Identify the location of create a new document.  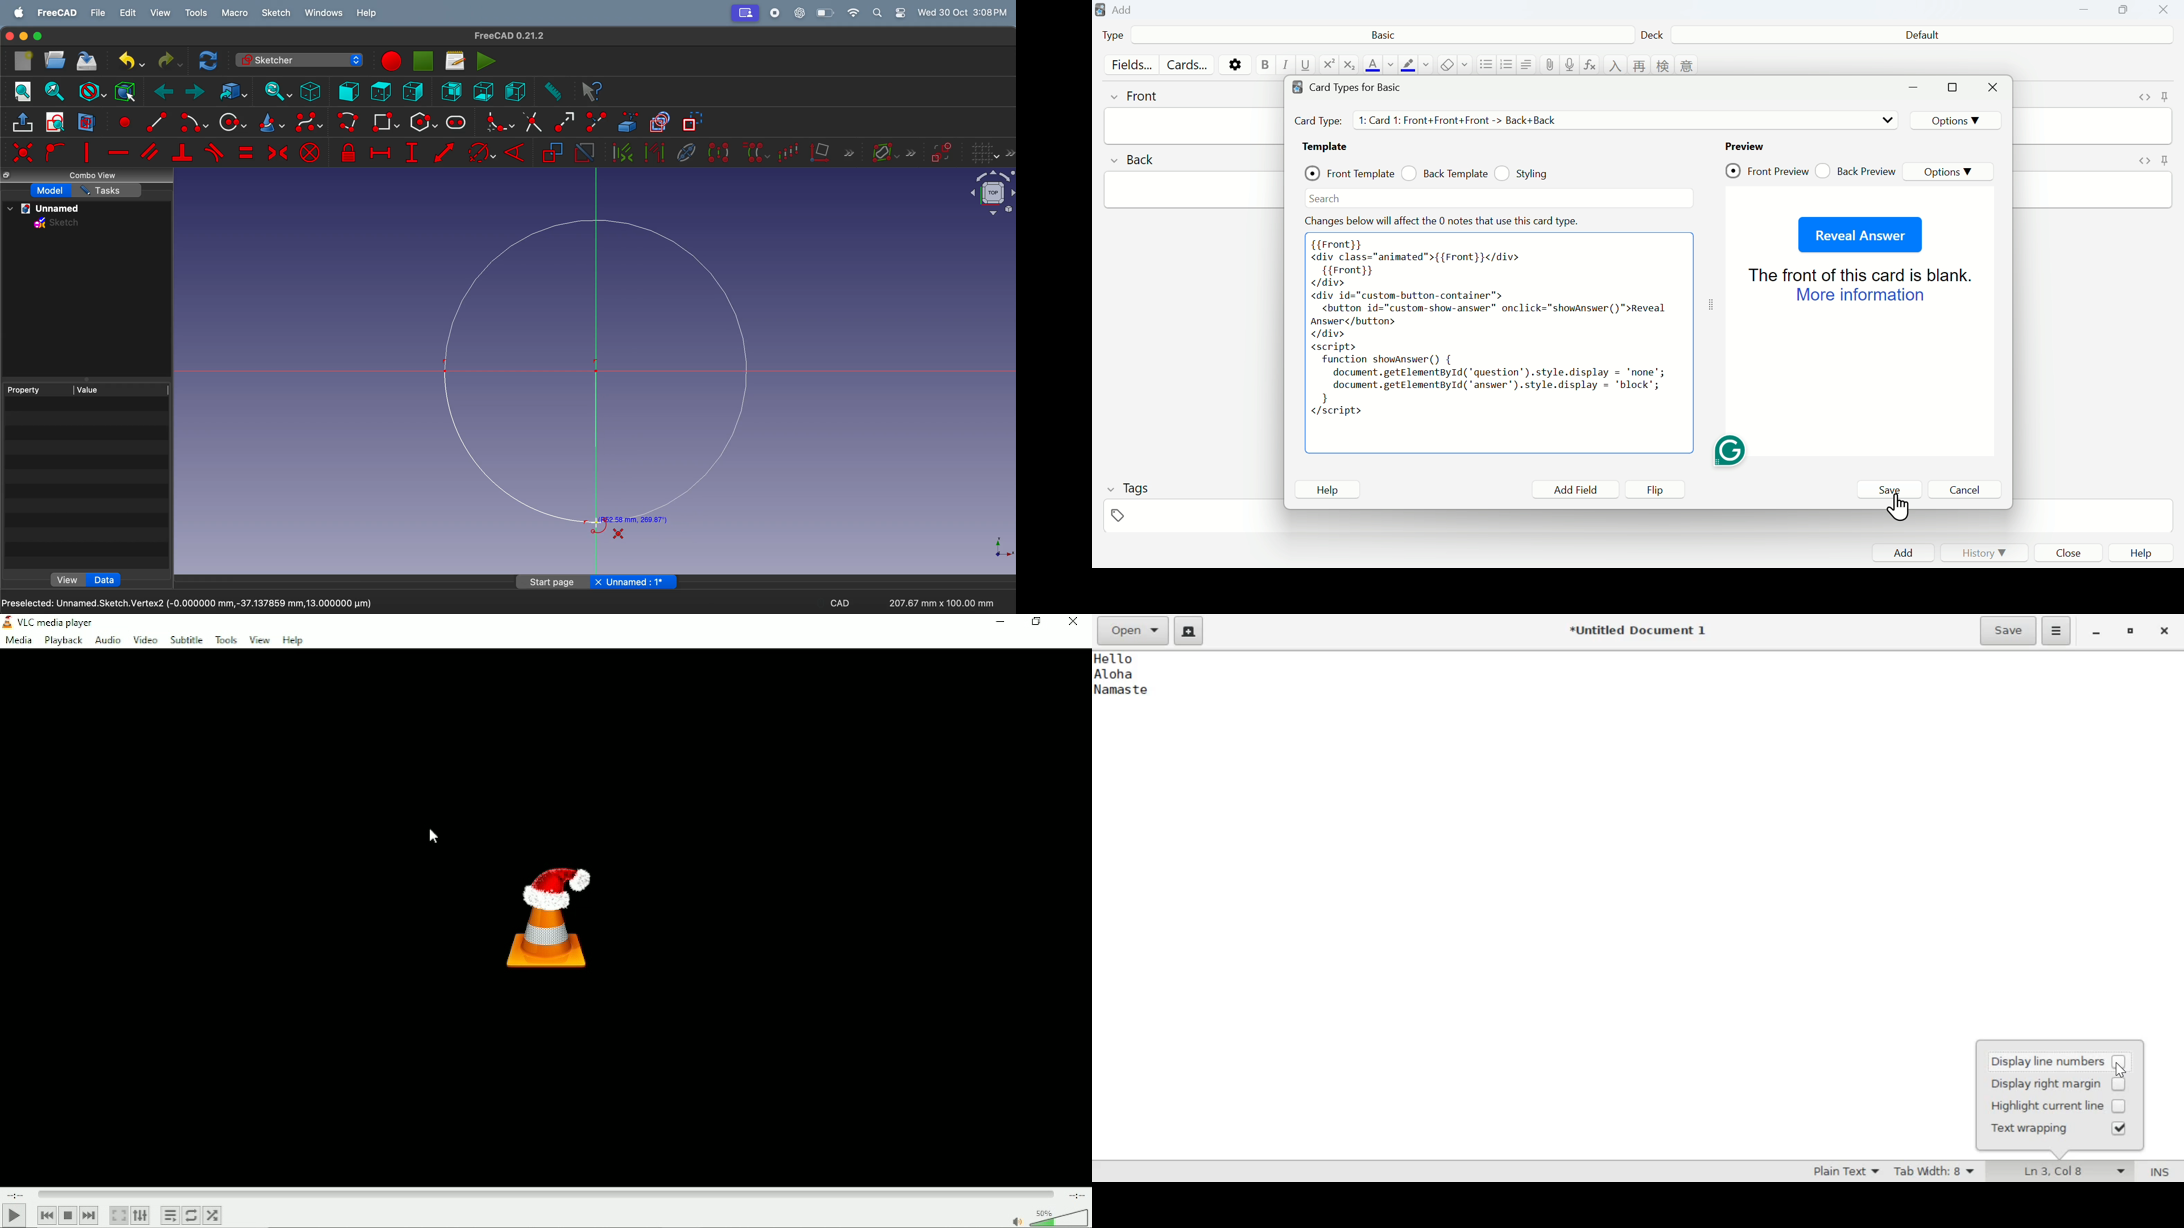
(1190, 630).